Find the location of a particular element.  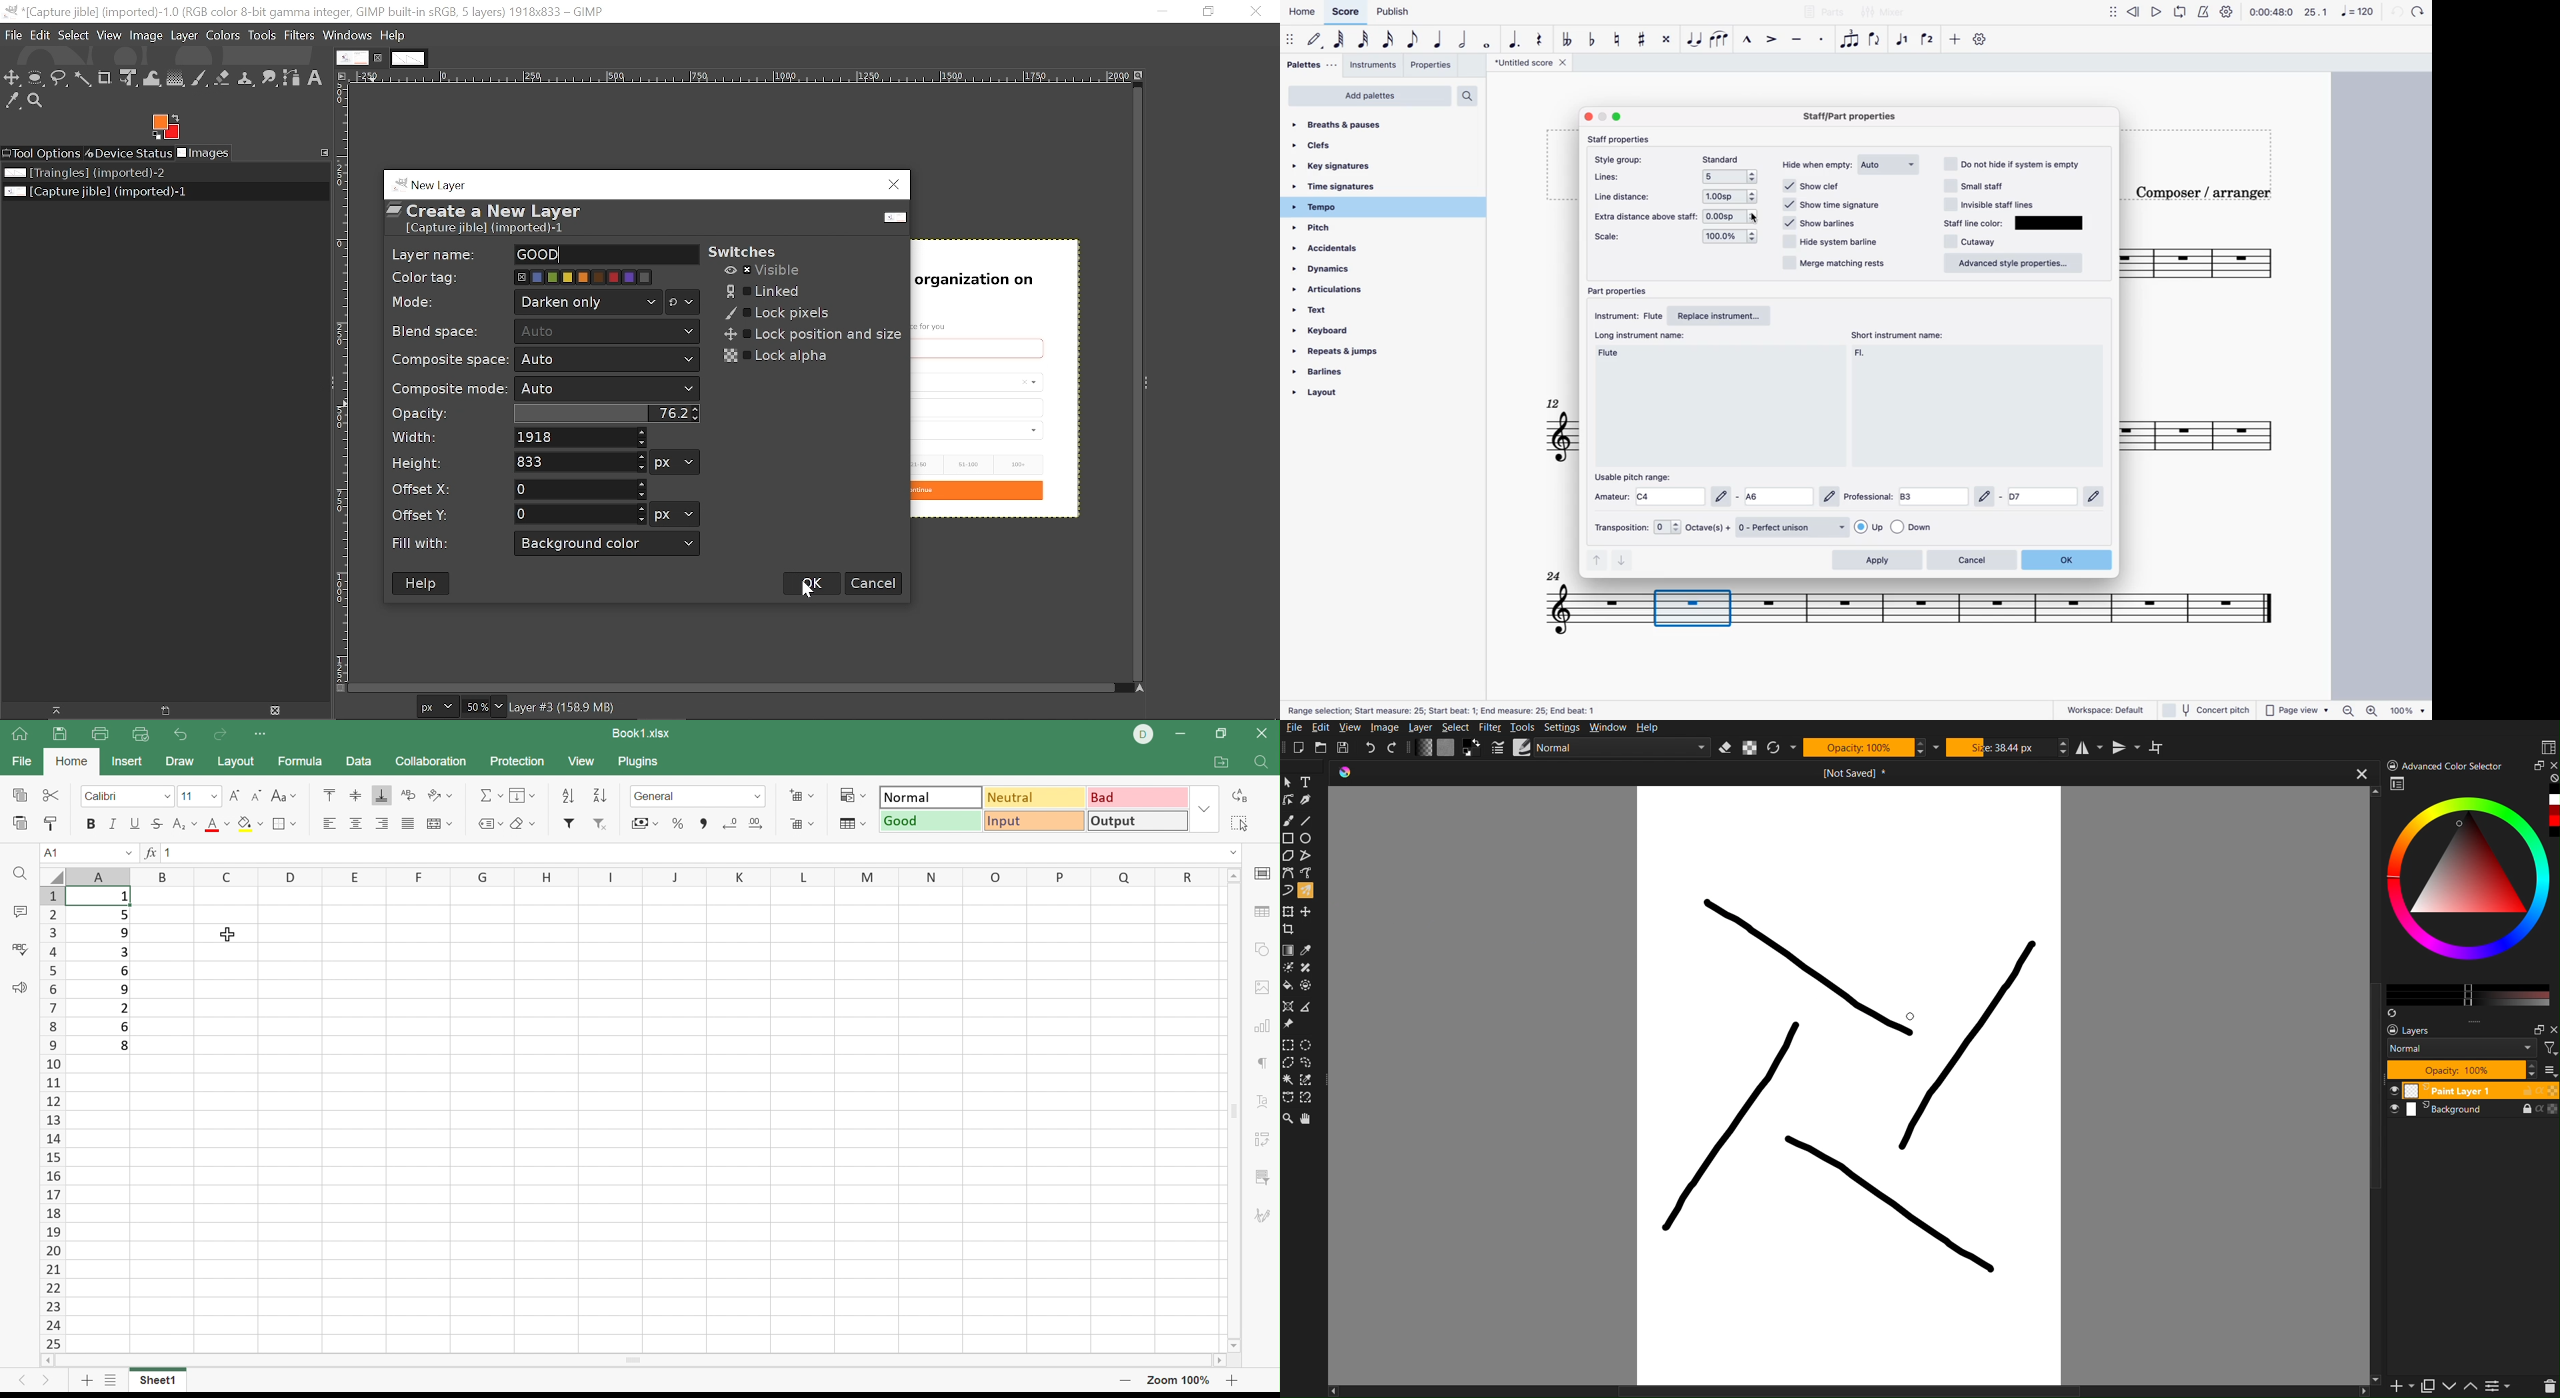

Horizontal Mirror is located at coordinates (2090, 748).